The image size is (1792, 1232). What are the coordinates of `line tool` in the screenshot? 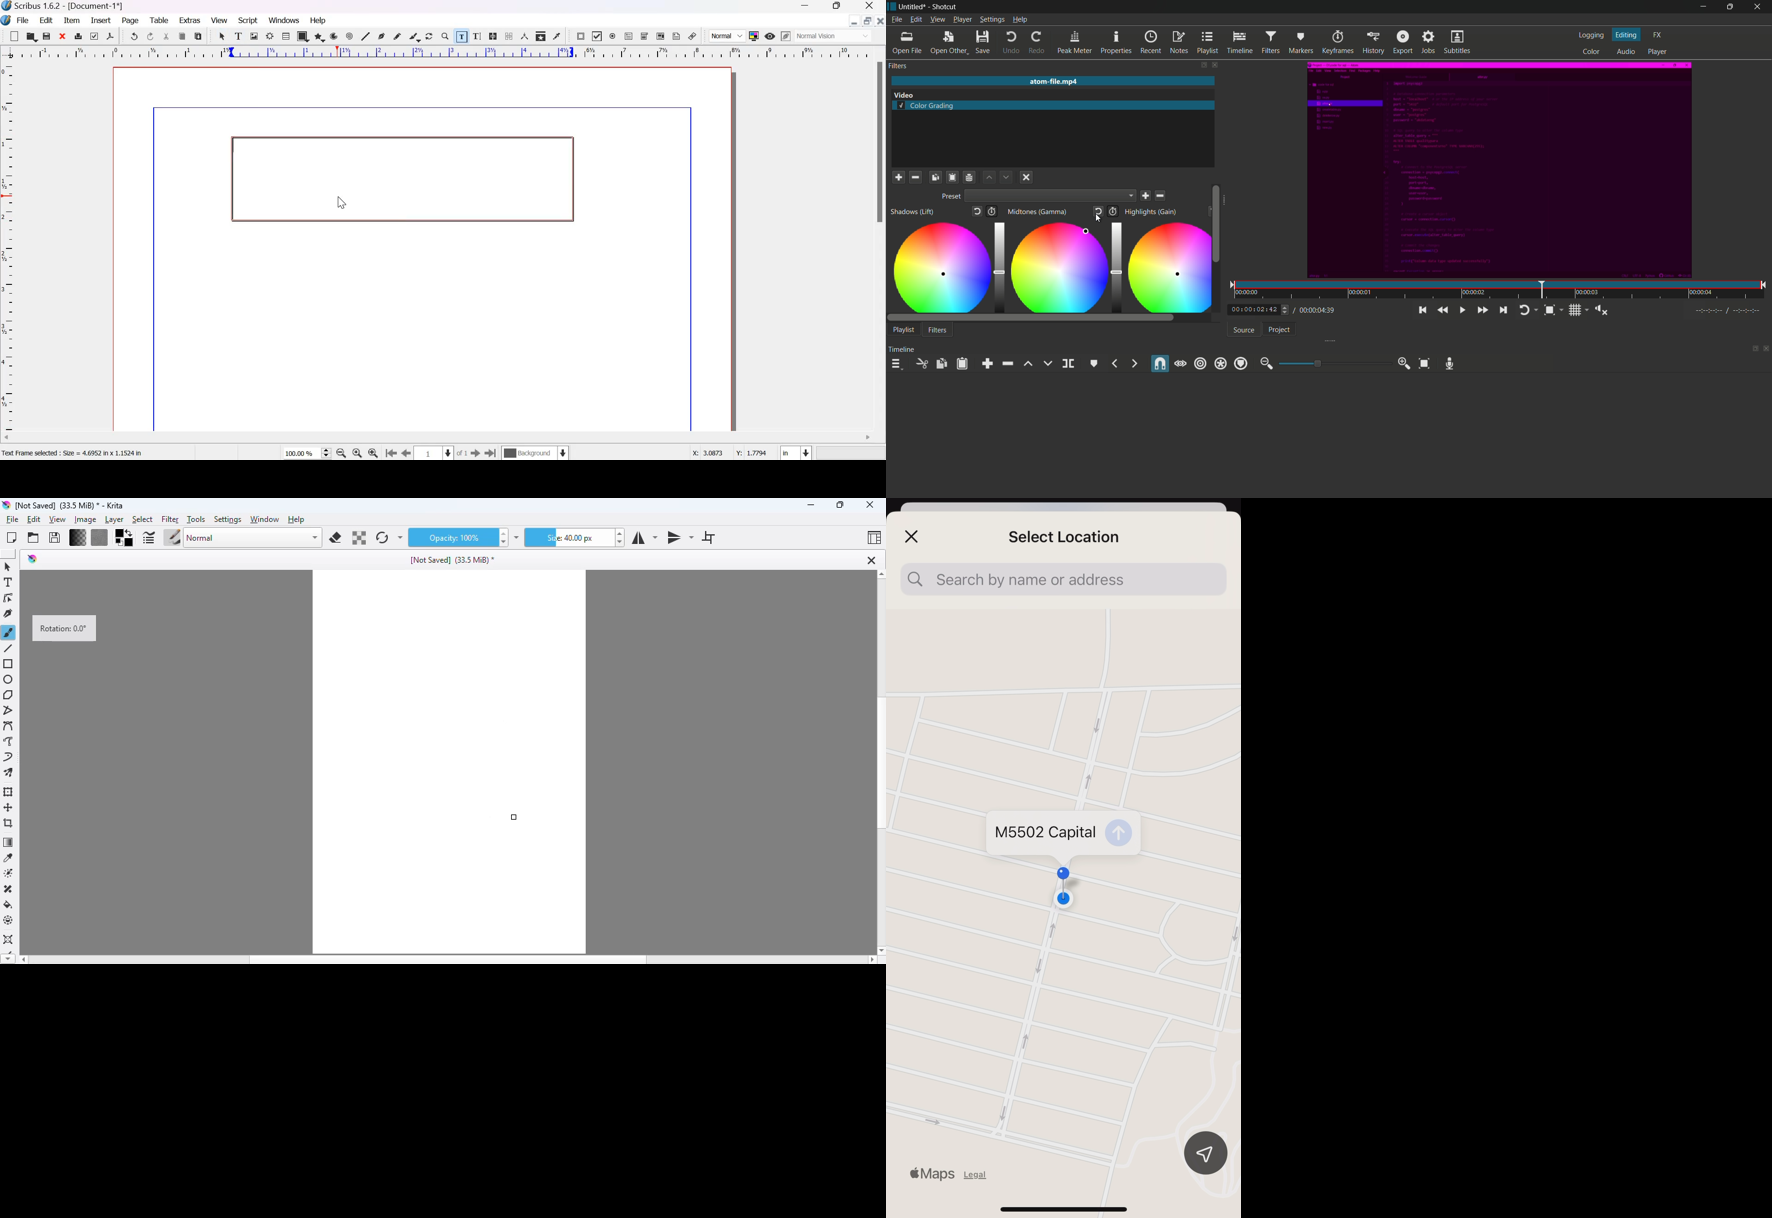 It's located at (8, 648).